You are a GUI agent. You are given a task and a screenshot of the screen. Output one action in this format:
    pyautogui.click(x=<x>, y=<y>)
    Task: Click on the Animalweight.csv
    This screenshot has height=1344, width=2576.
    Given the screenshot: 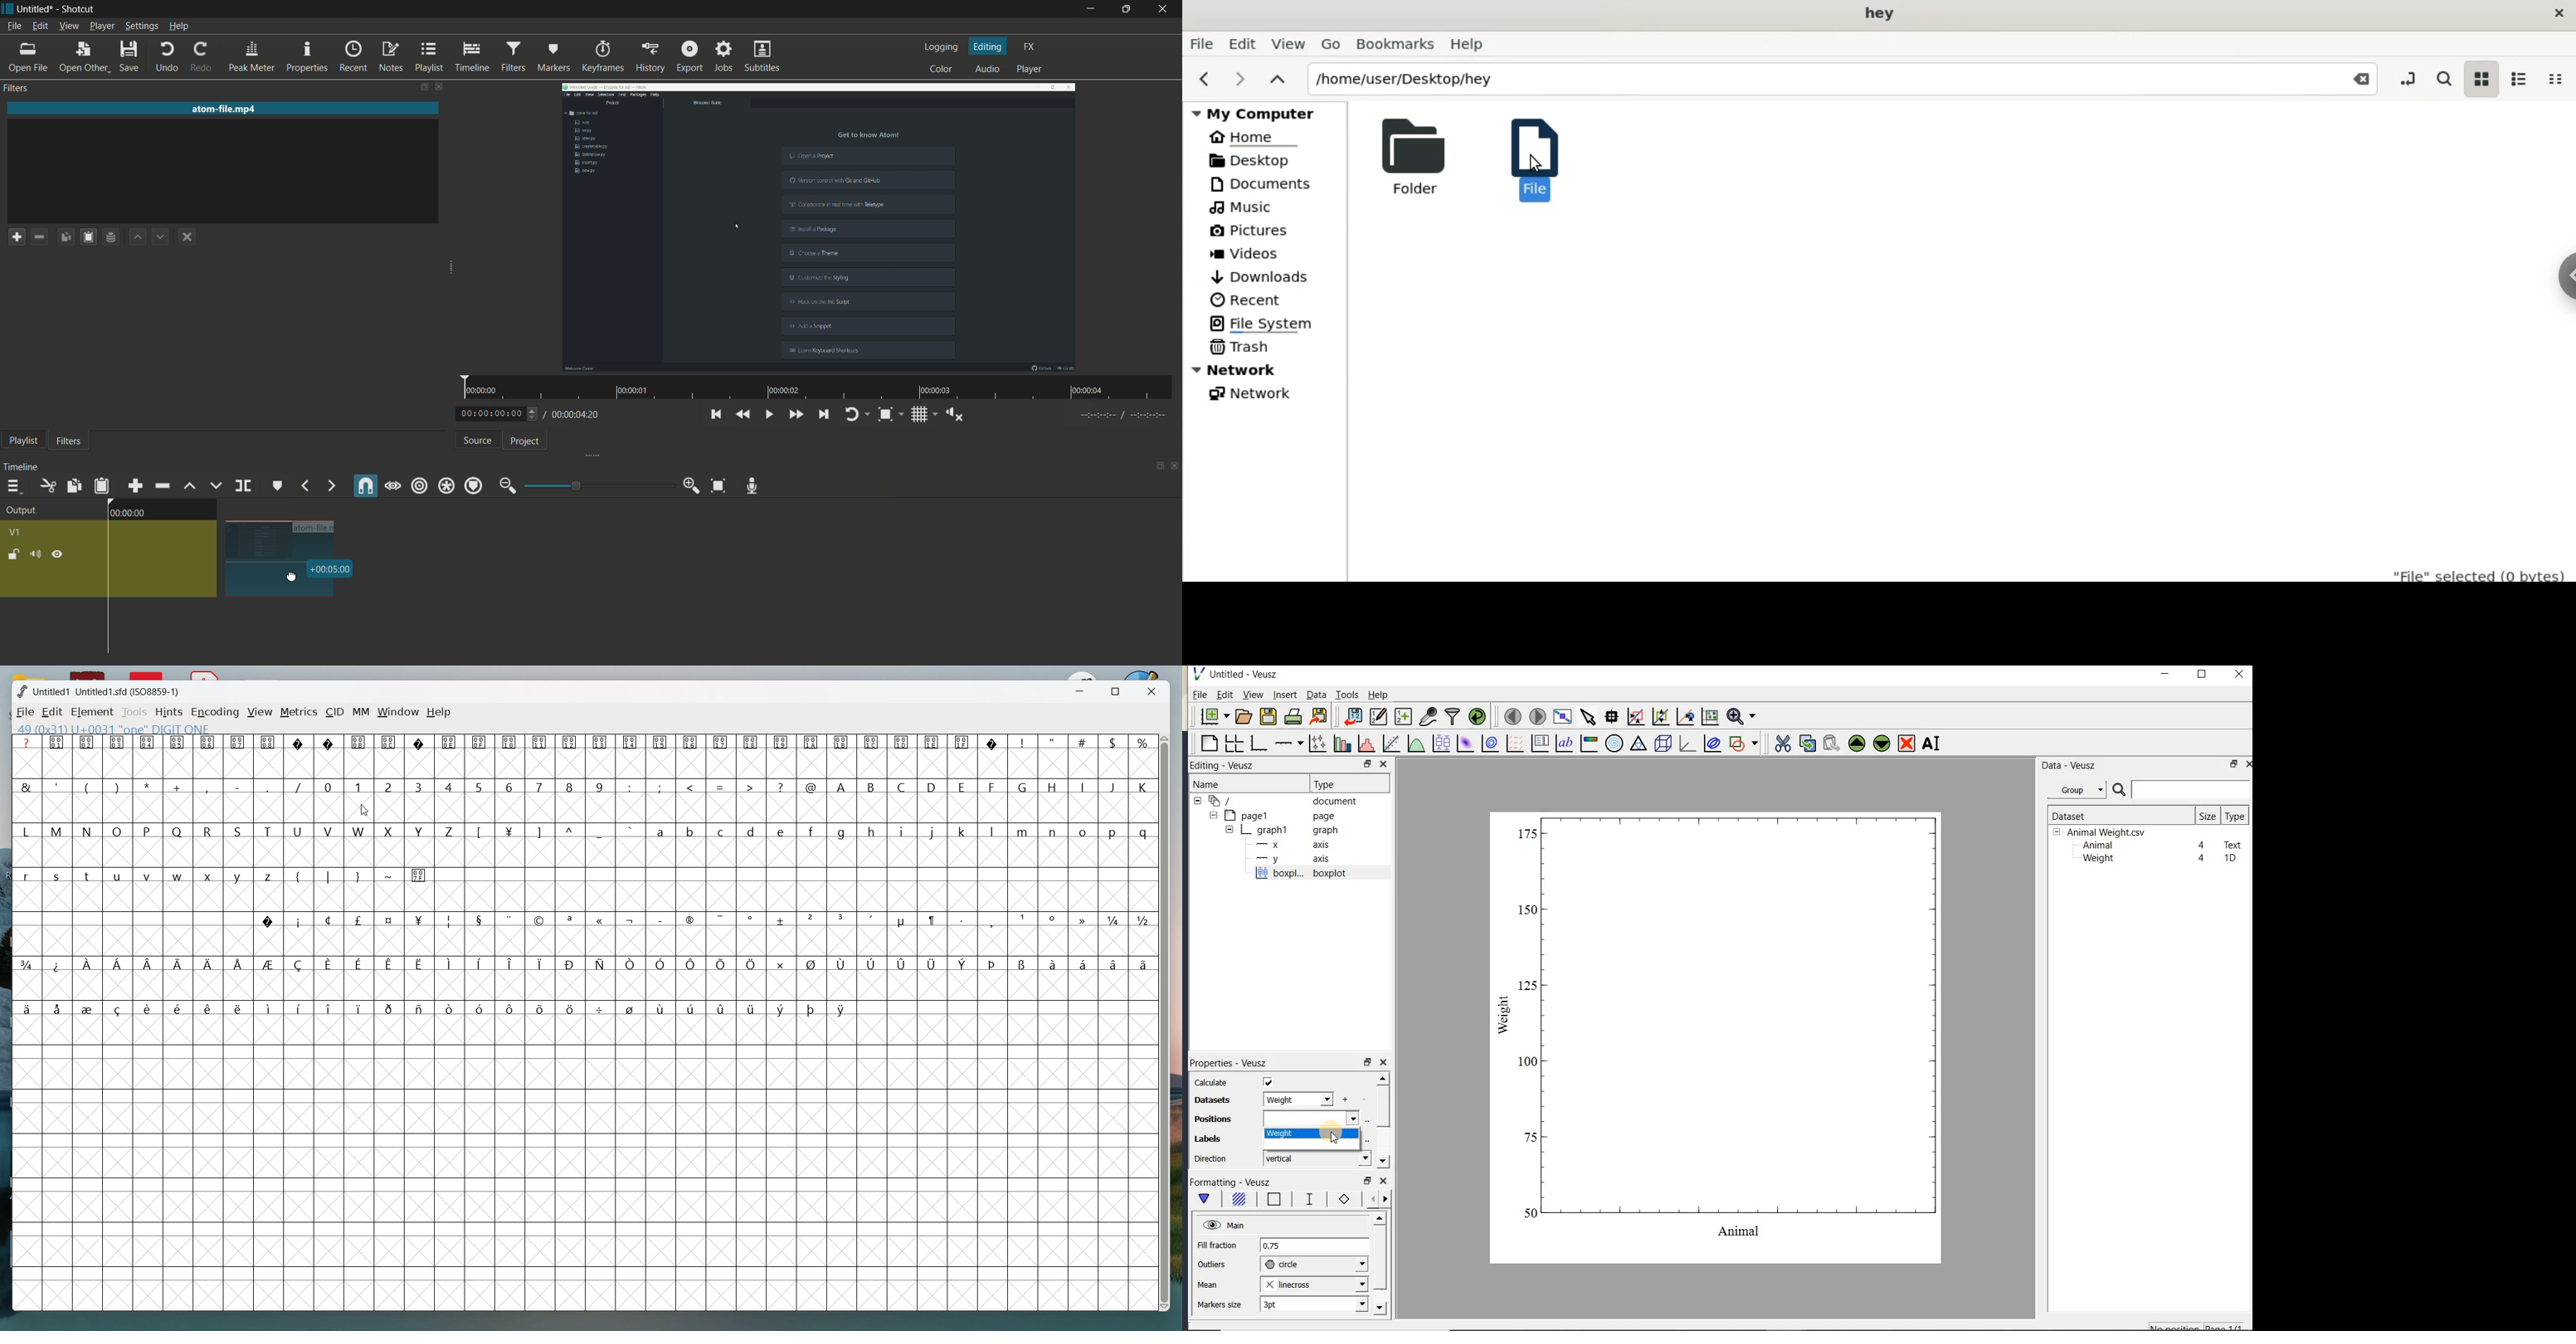 What is the action you would take?
    pyautogui.click(x=2103, y=833)
    